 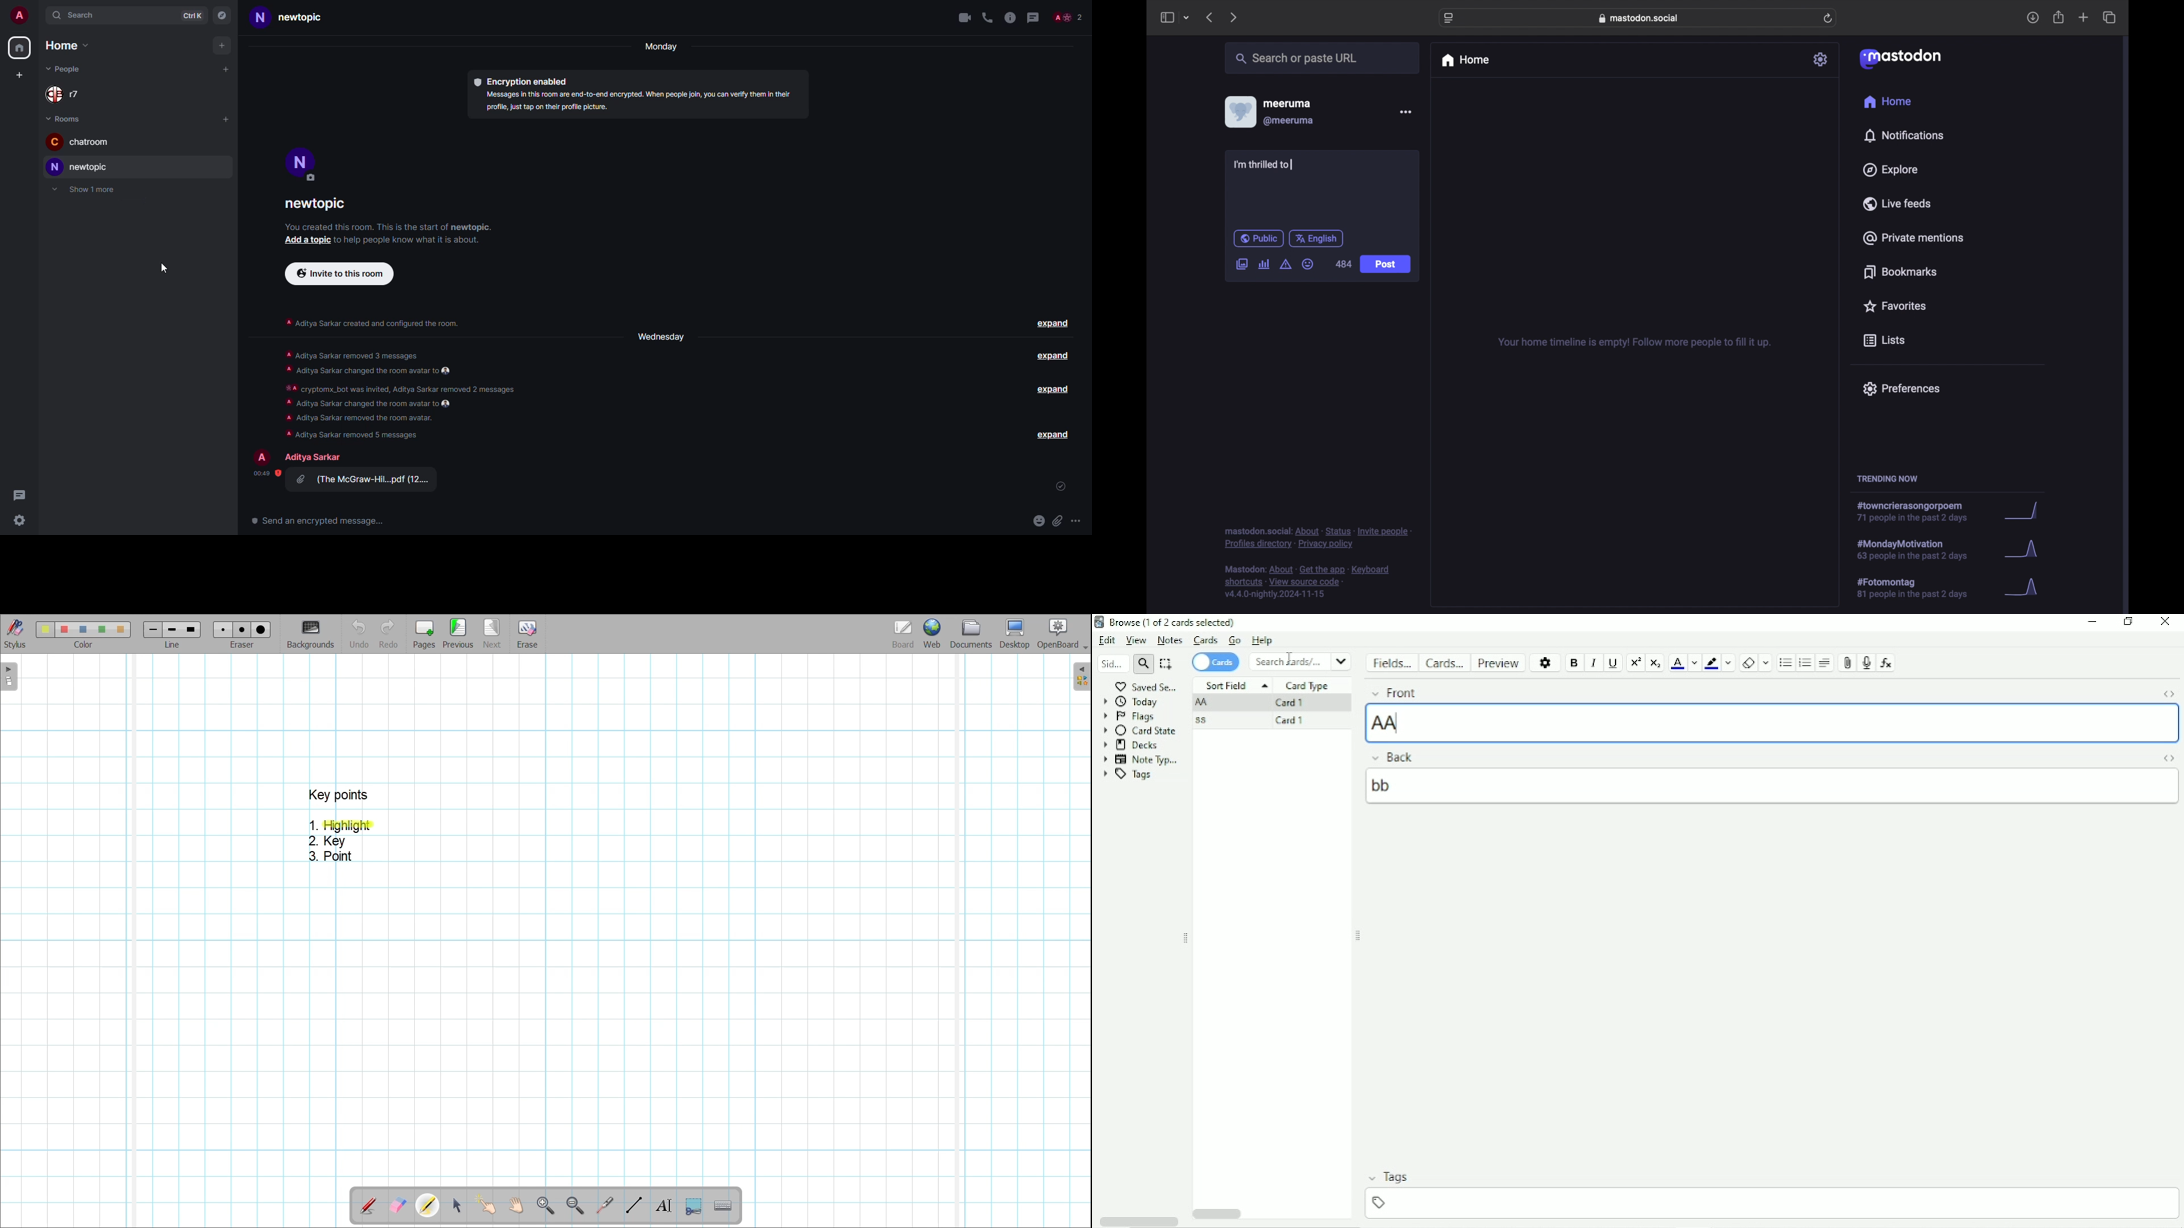 What do you see at coordinates (694, 1207) in the screenshot?
I see `Capture part of the screen` at bounding box center [694, 1207].